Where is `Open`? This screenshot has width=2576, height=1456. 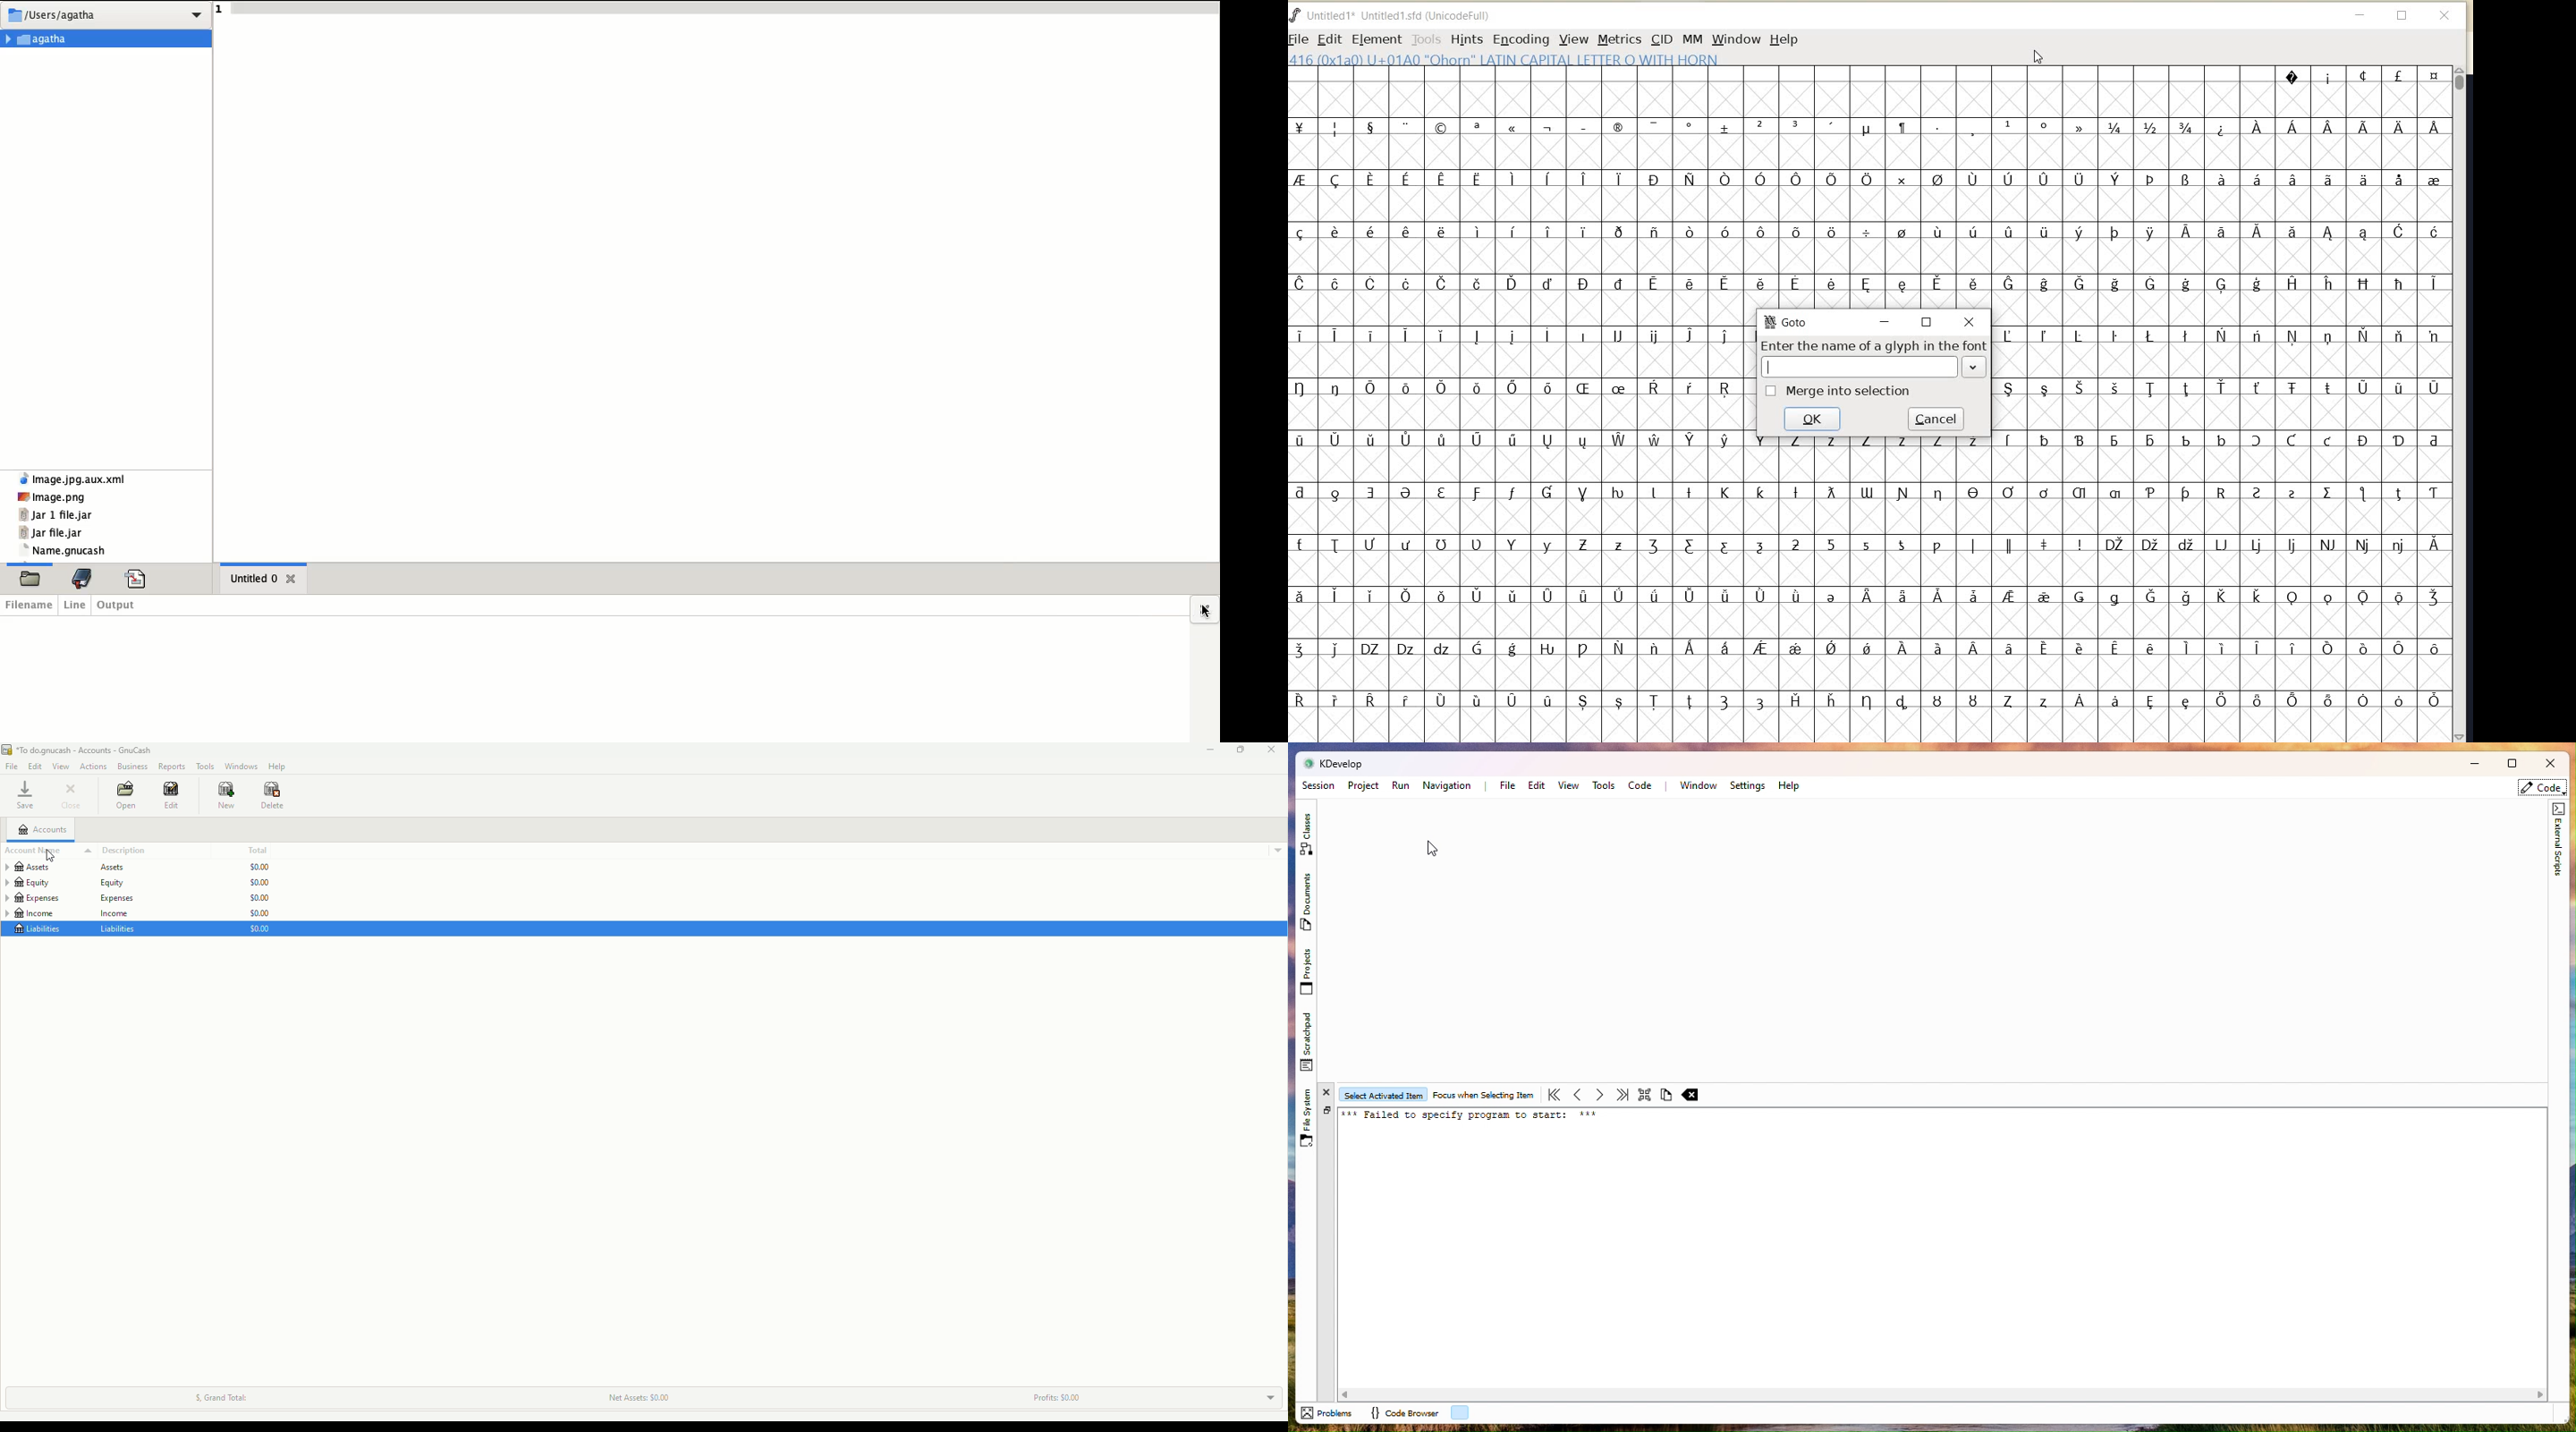 Open is located at coordinates (125, 796).